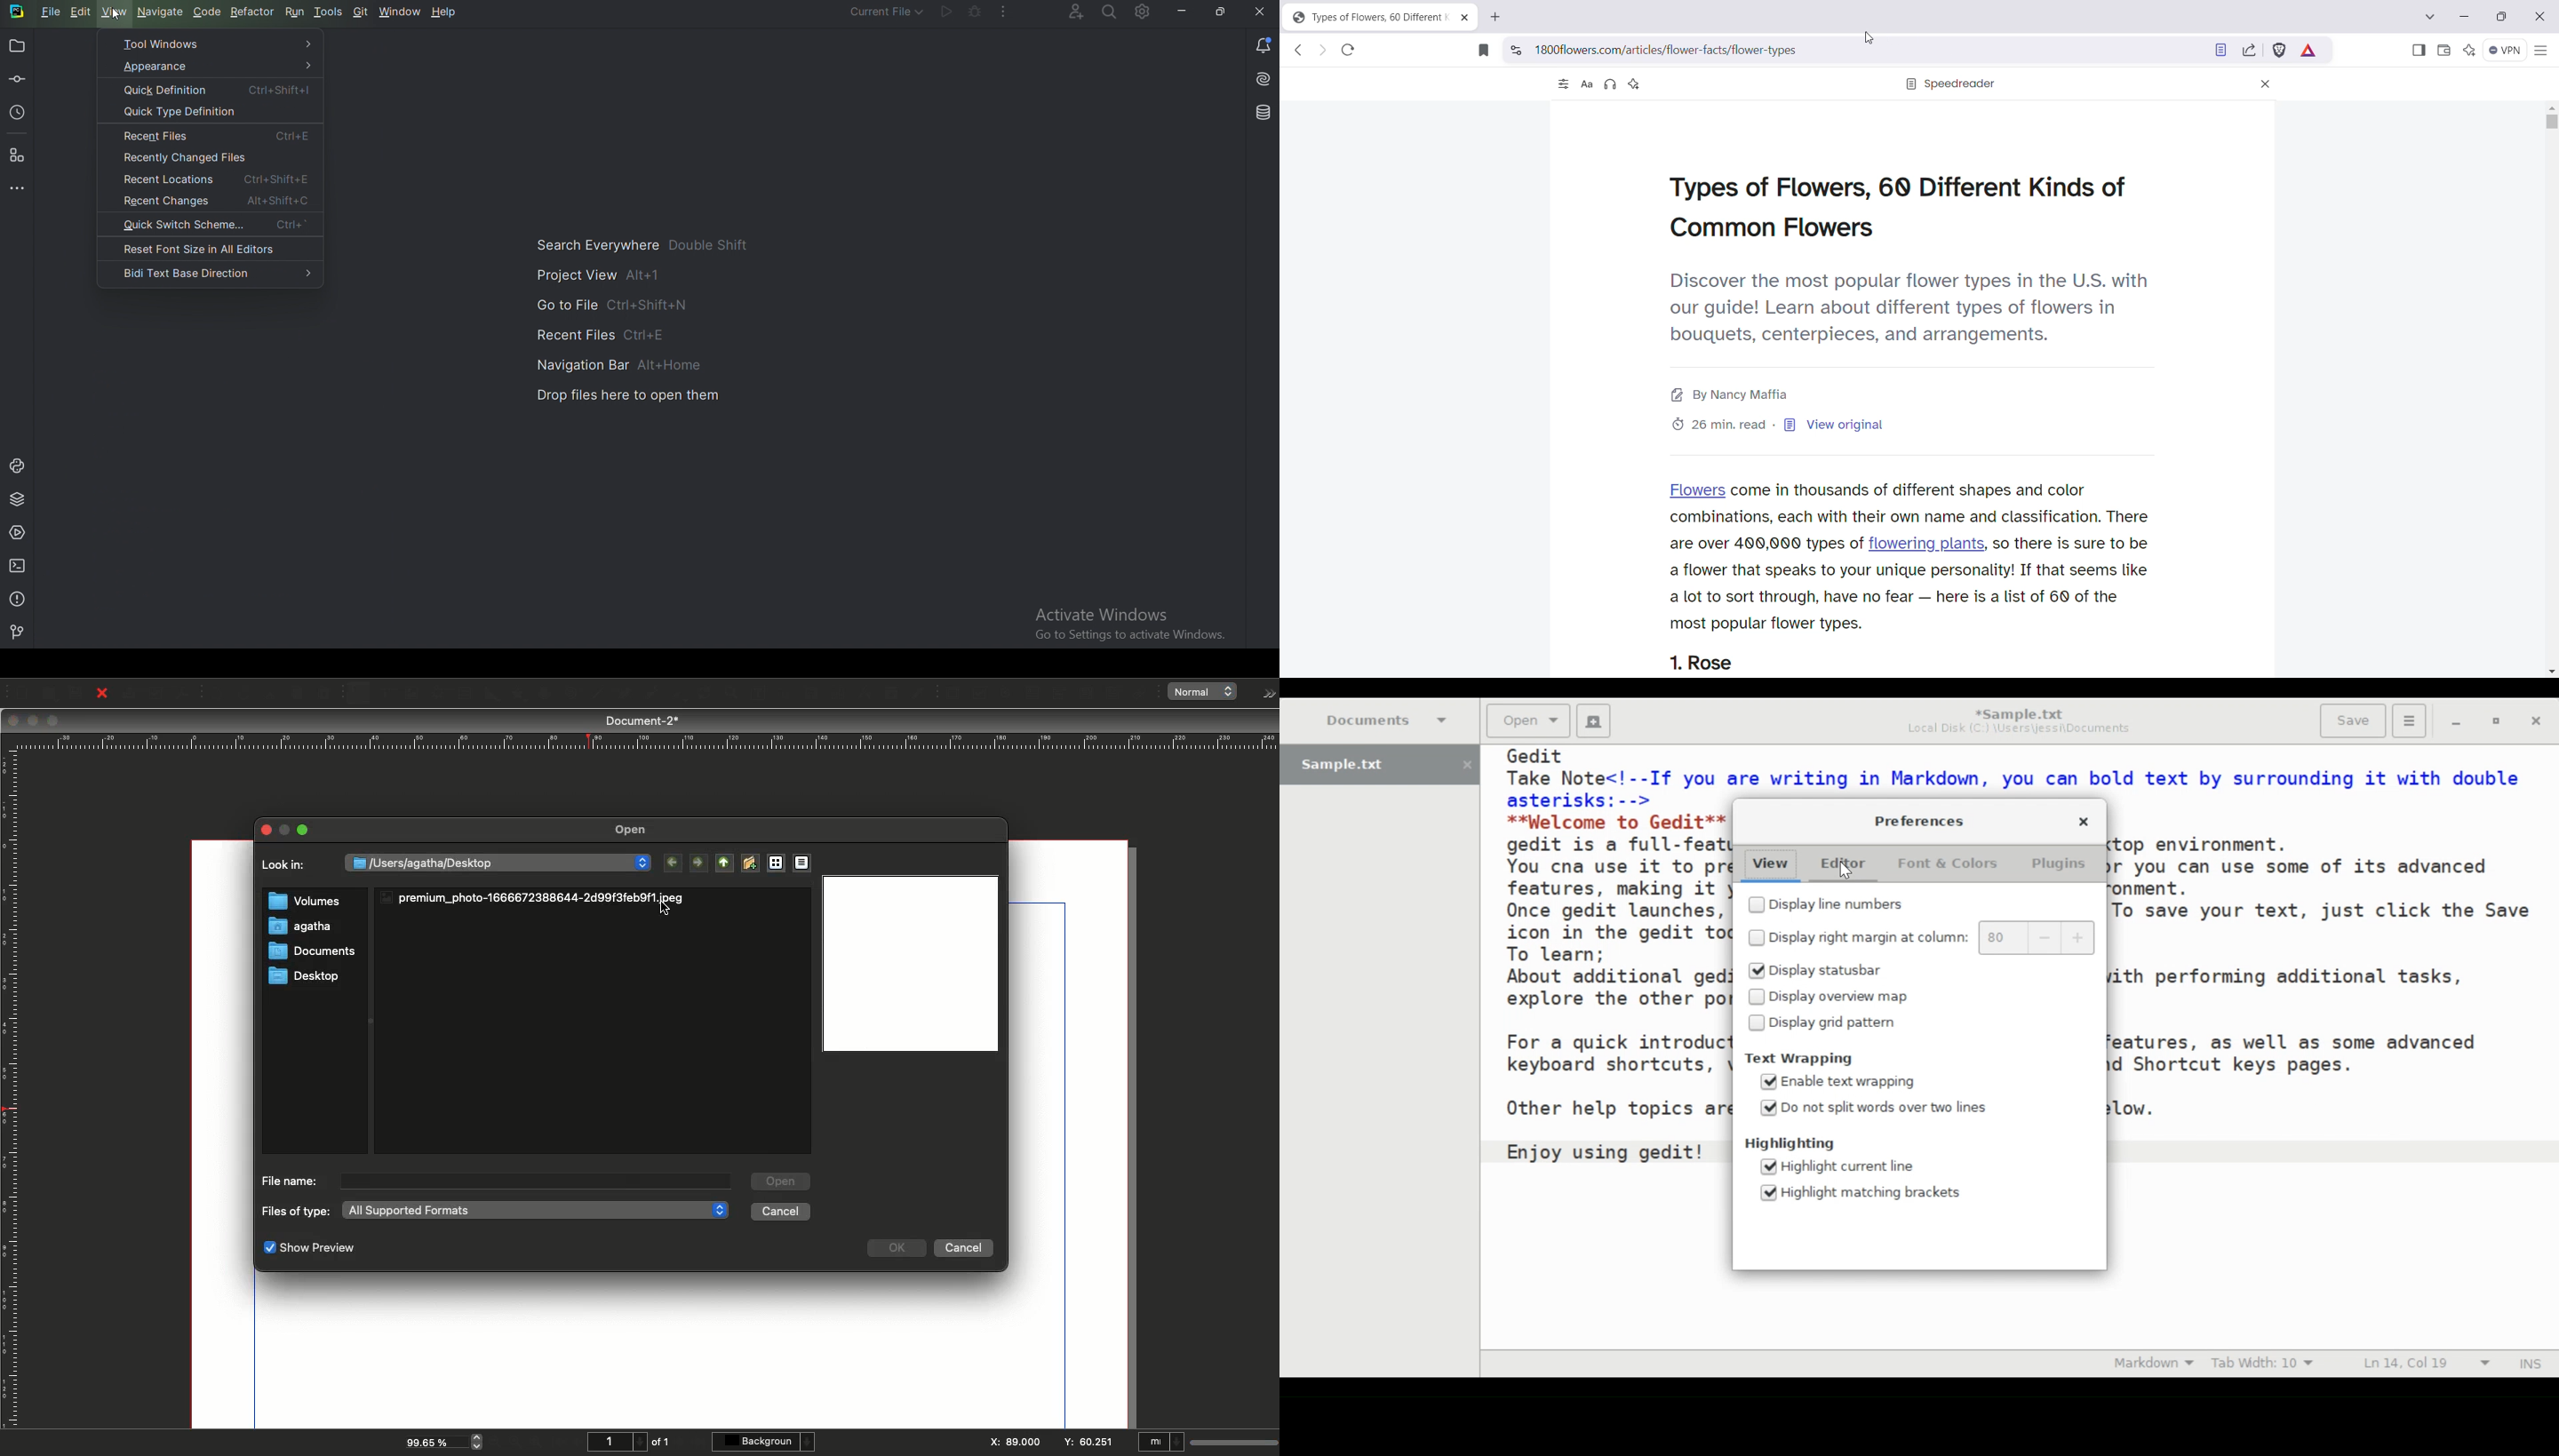  Describe the element at coordinates (211, 248) in the screenshot. I see `Reset font size in all Editors` at that location.